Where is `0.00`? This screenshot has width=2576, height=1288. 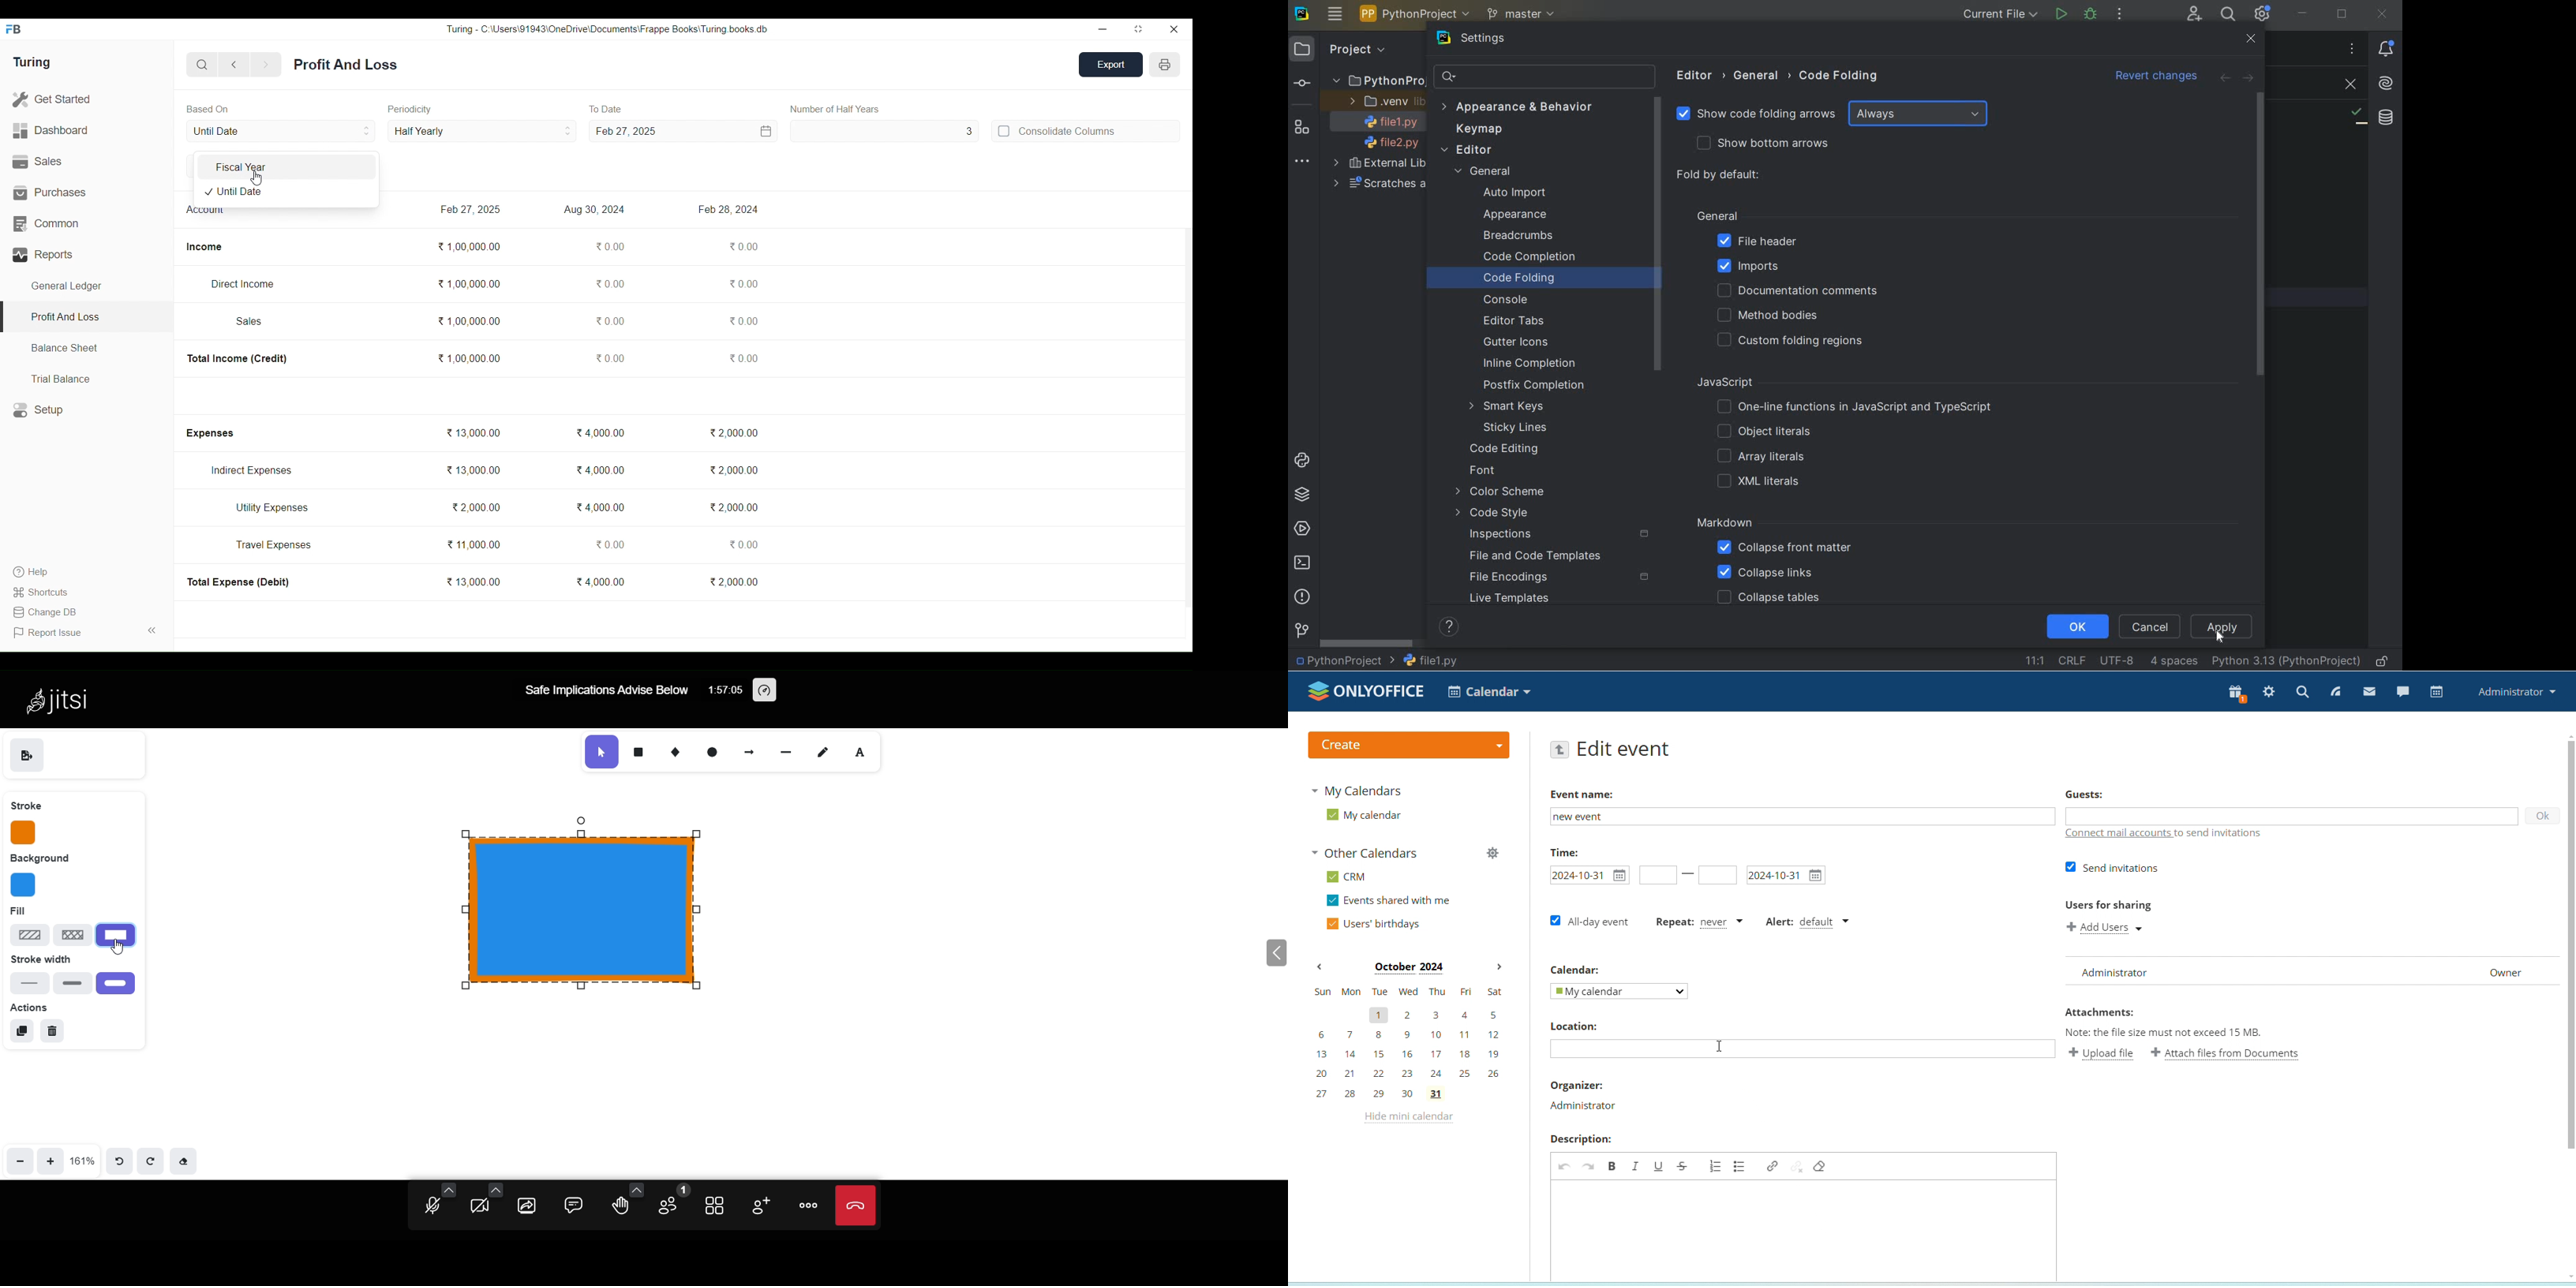
0.00 is located at coordinates (742, 544).